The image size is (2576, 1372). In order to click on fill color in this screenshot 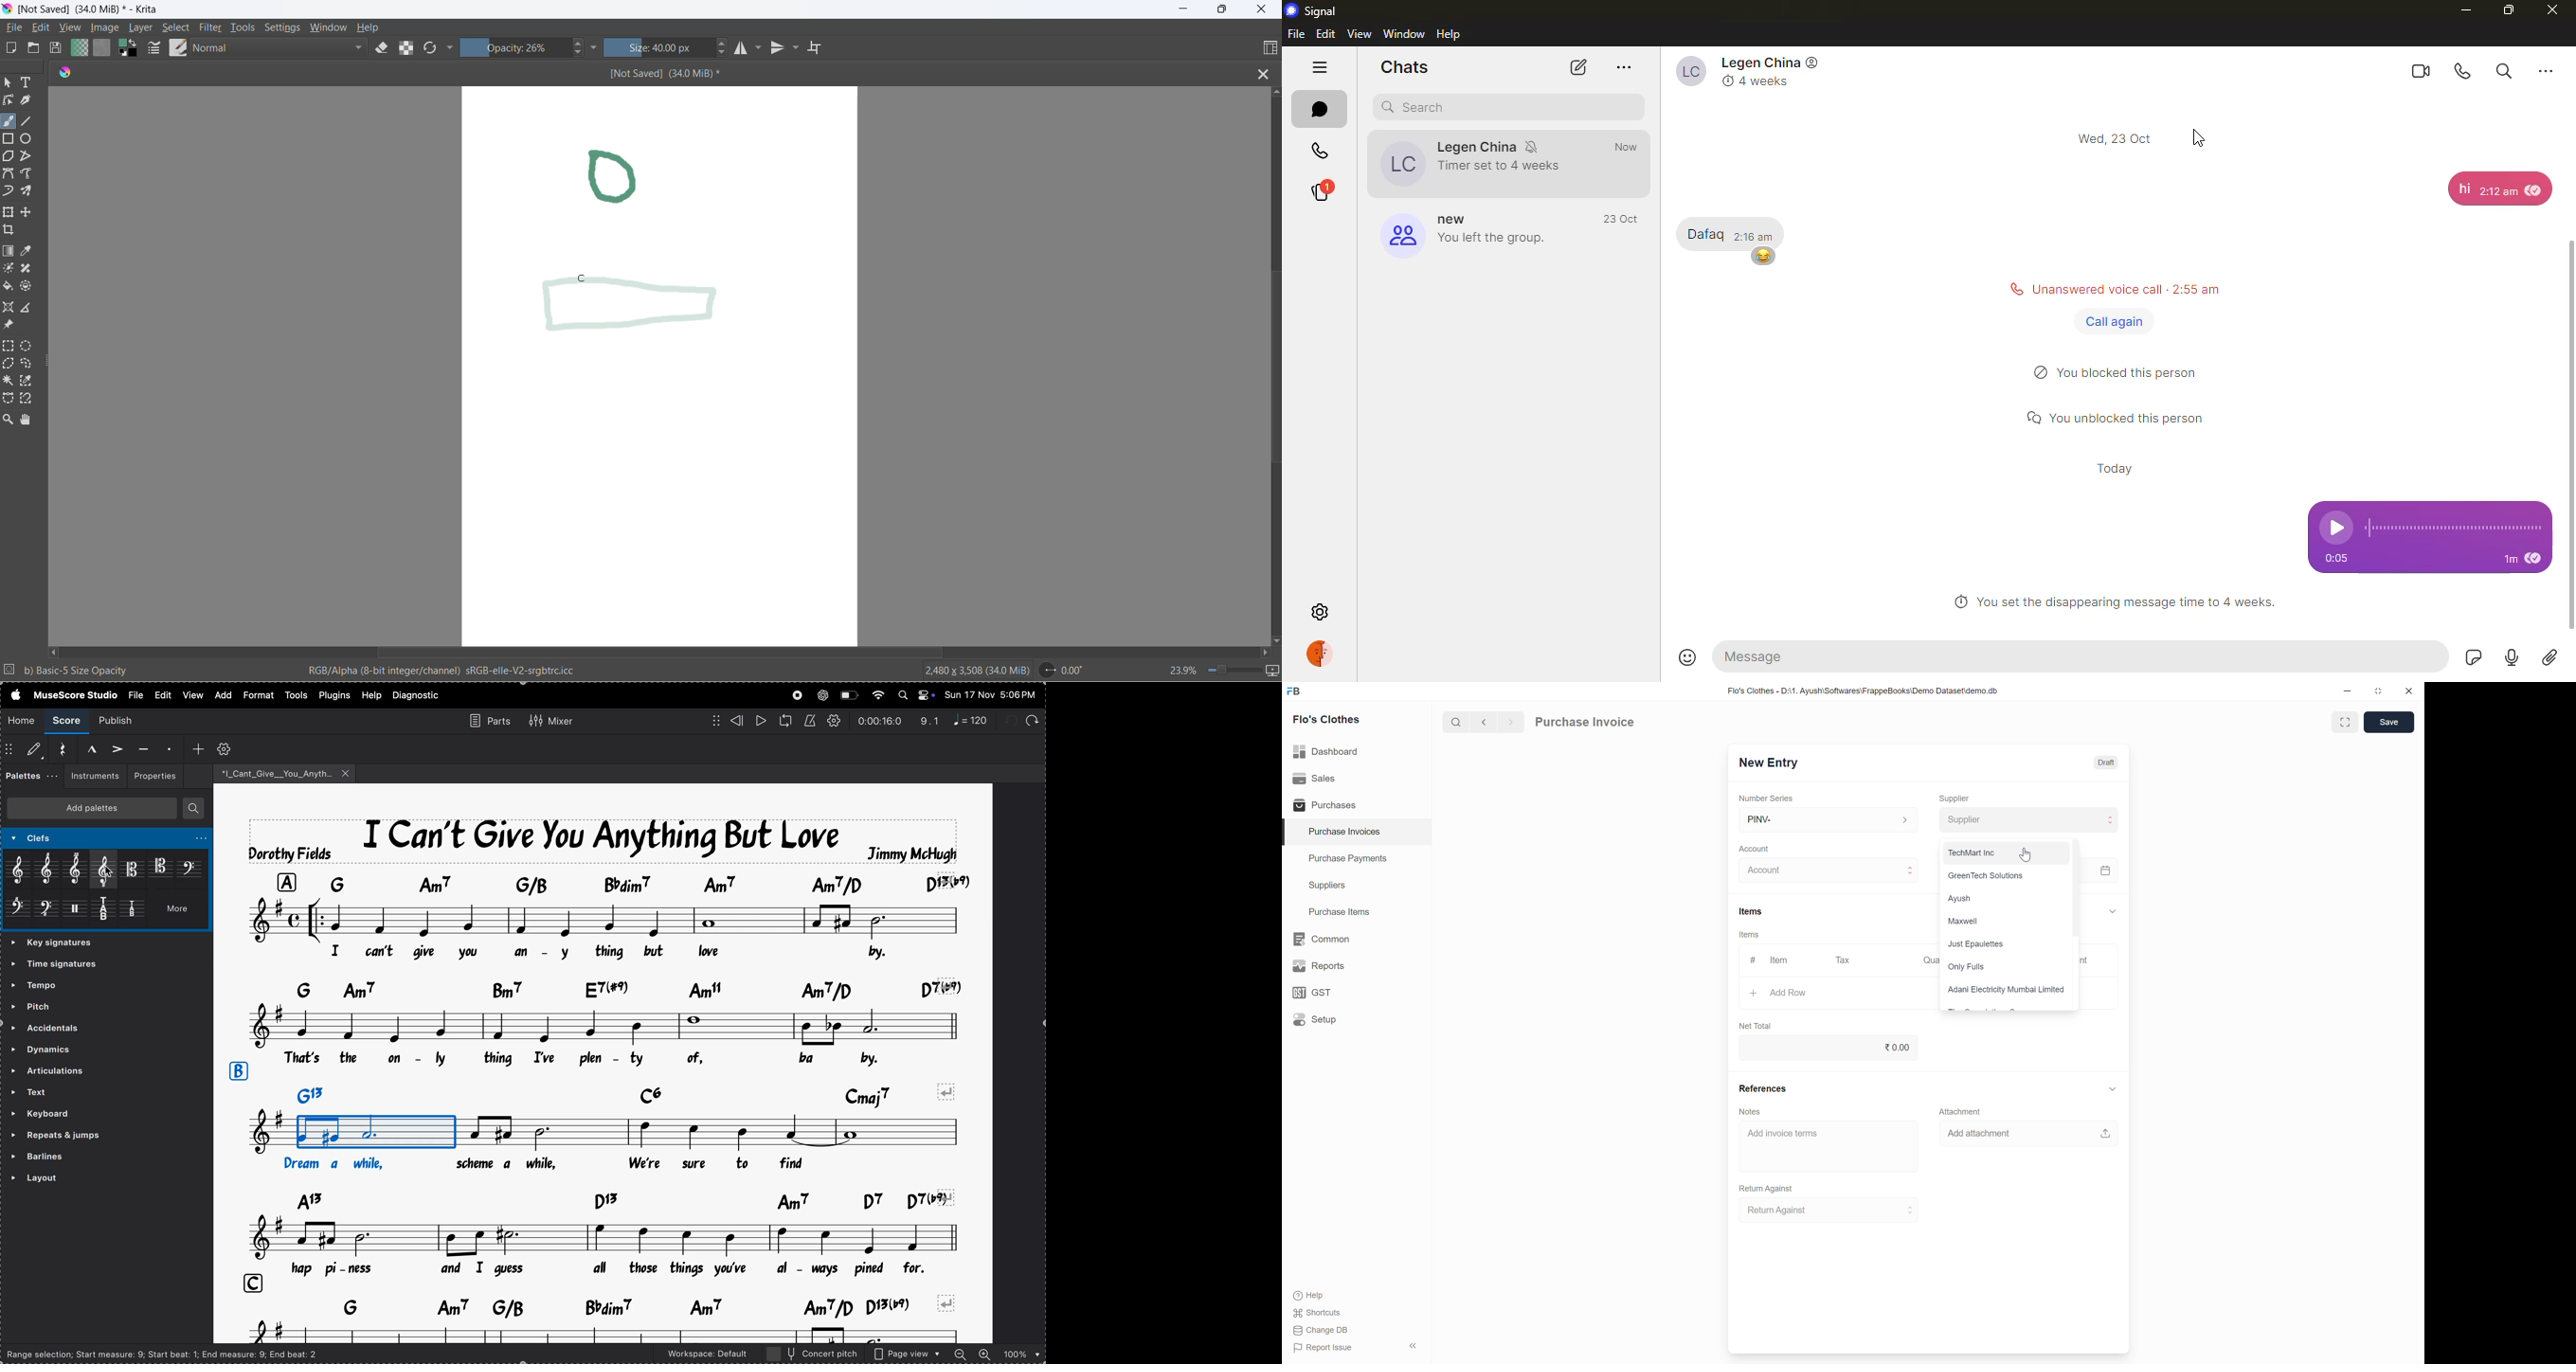, I will do `click(10, 288)`.